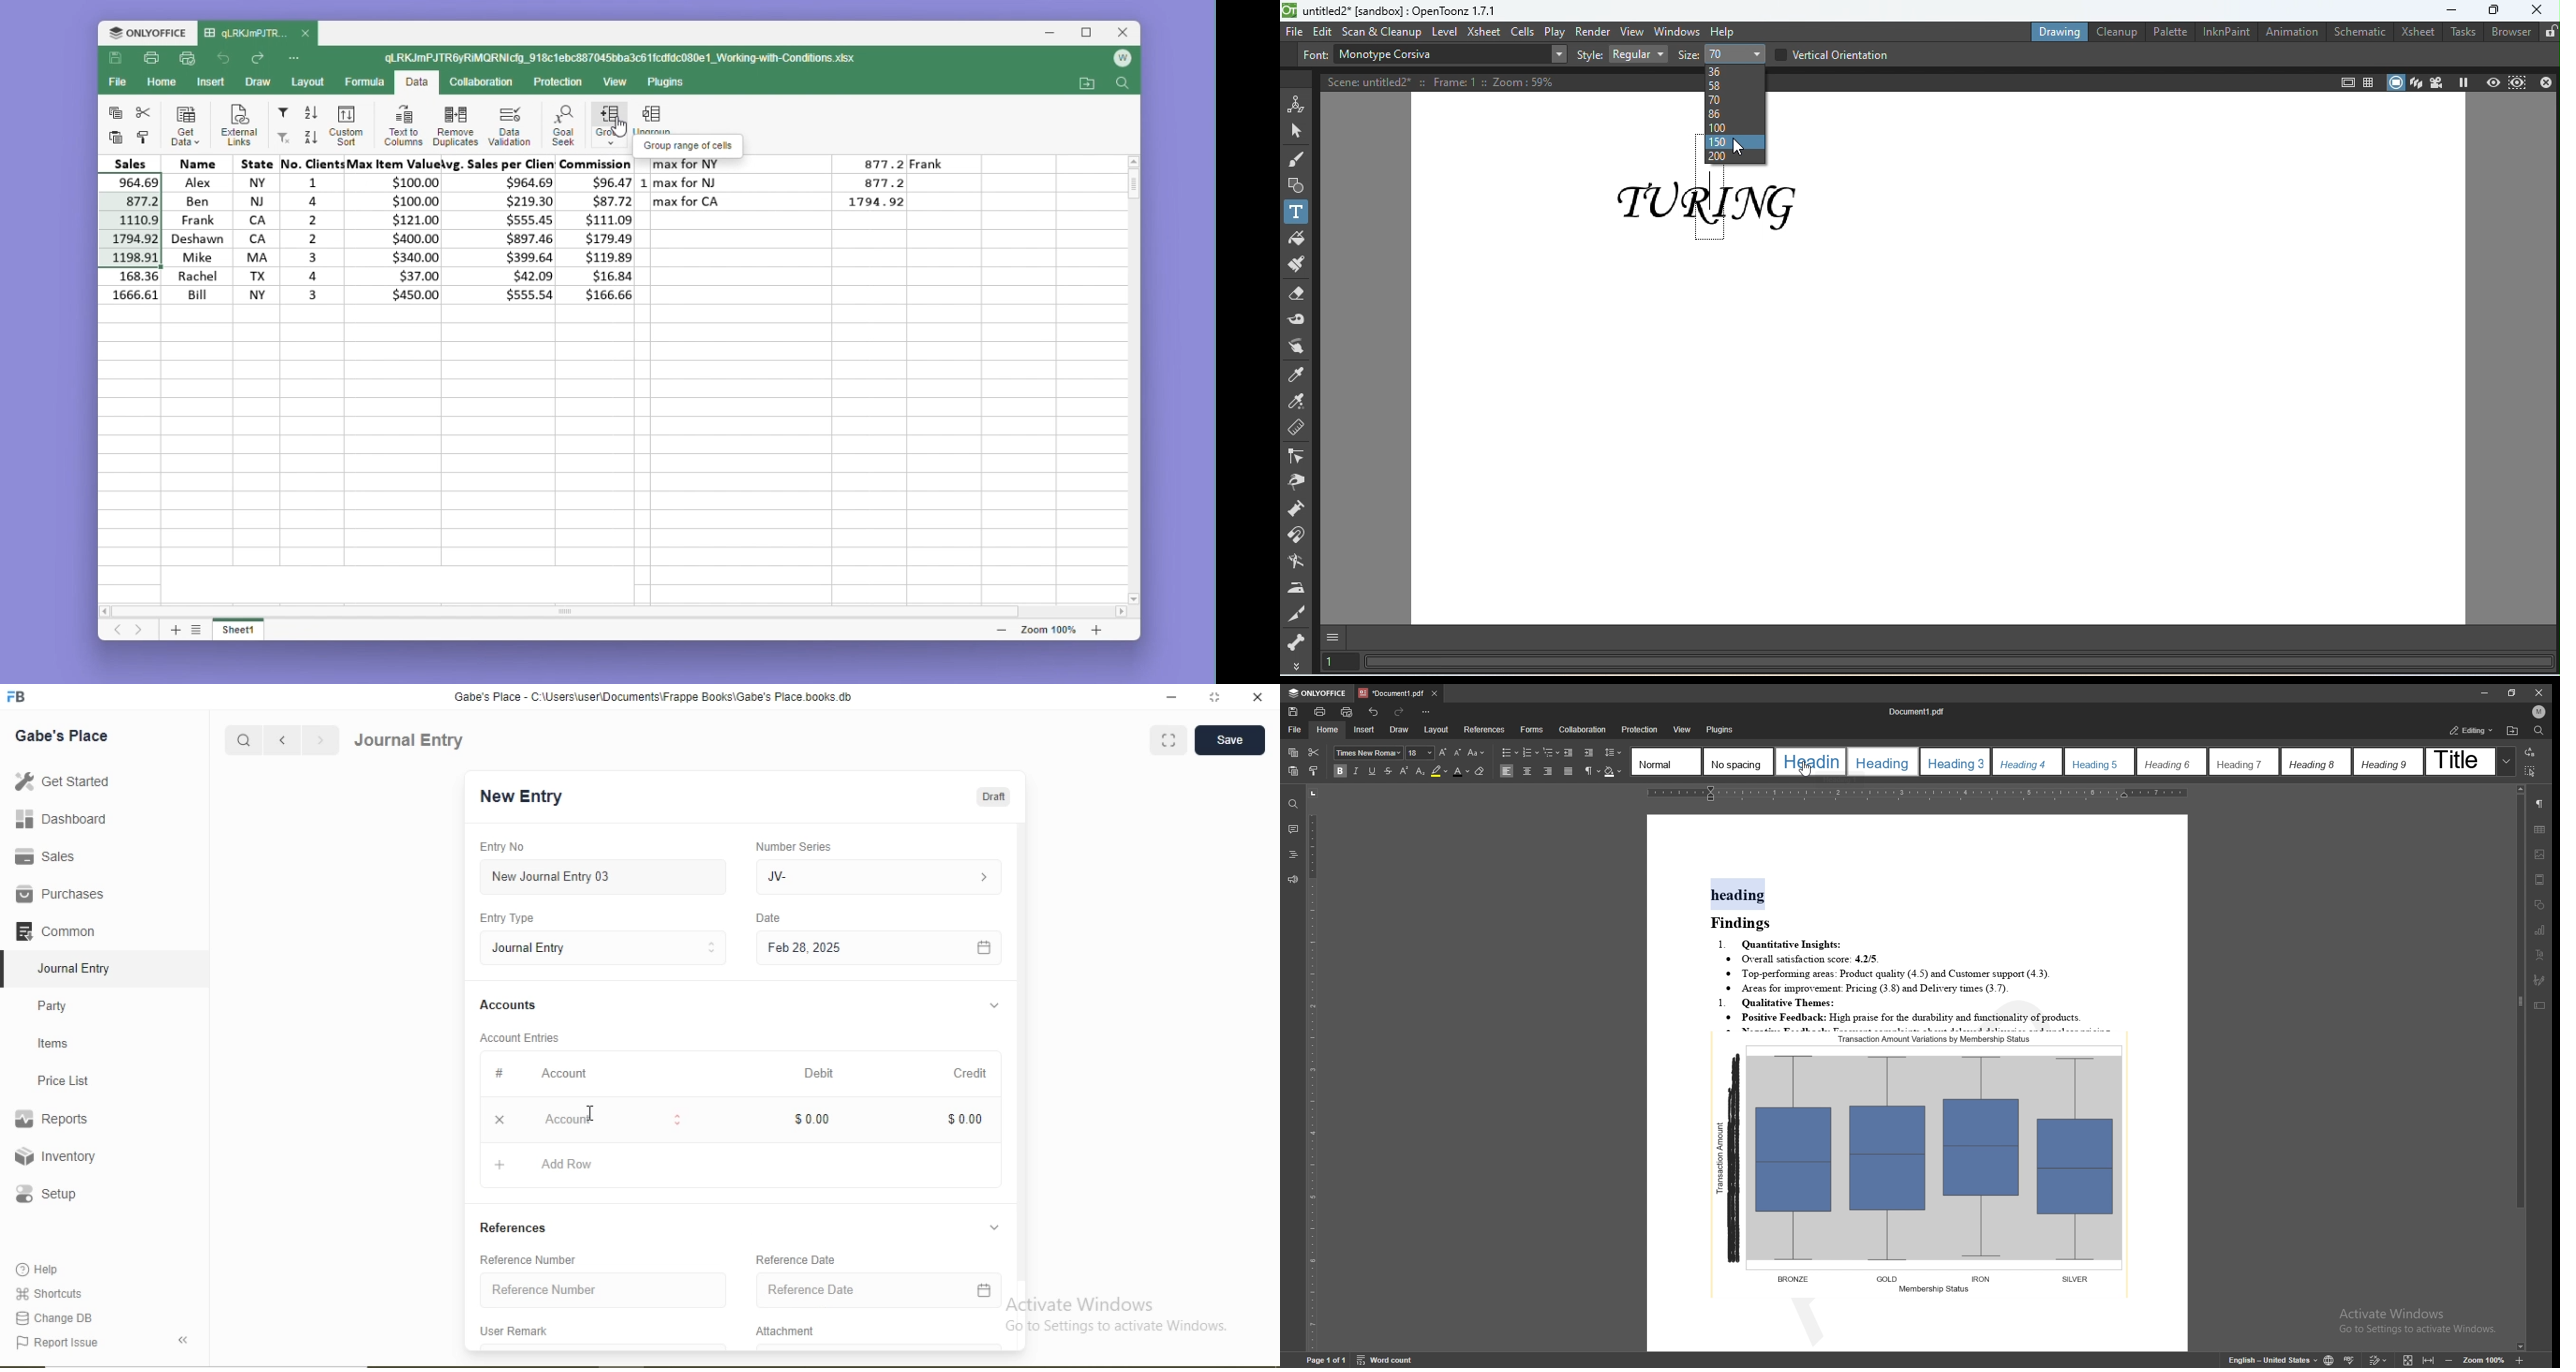 This screenshot has height=1372, width=2576. Describe the element at coordinates (995, 1006) in the screenshot. I see `Dropdown` at that location.